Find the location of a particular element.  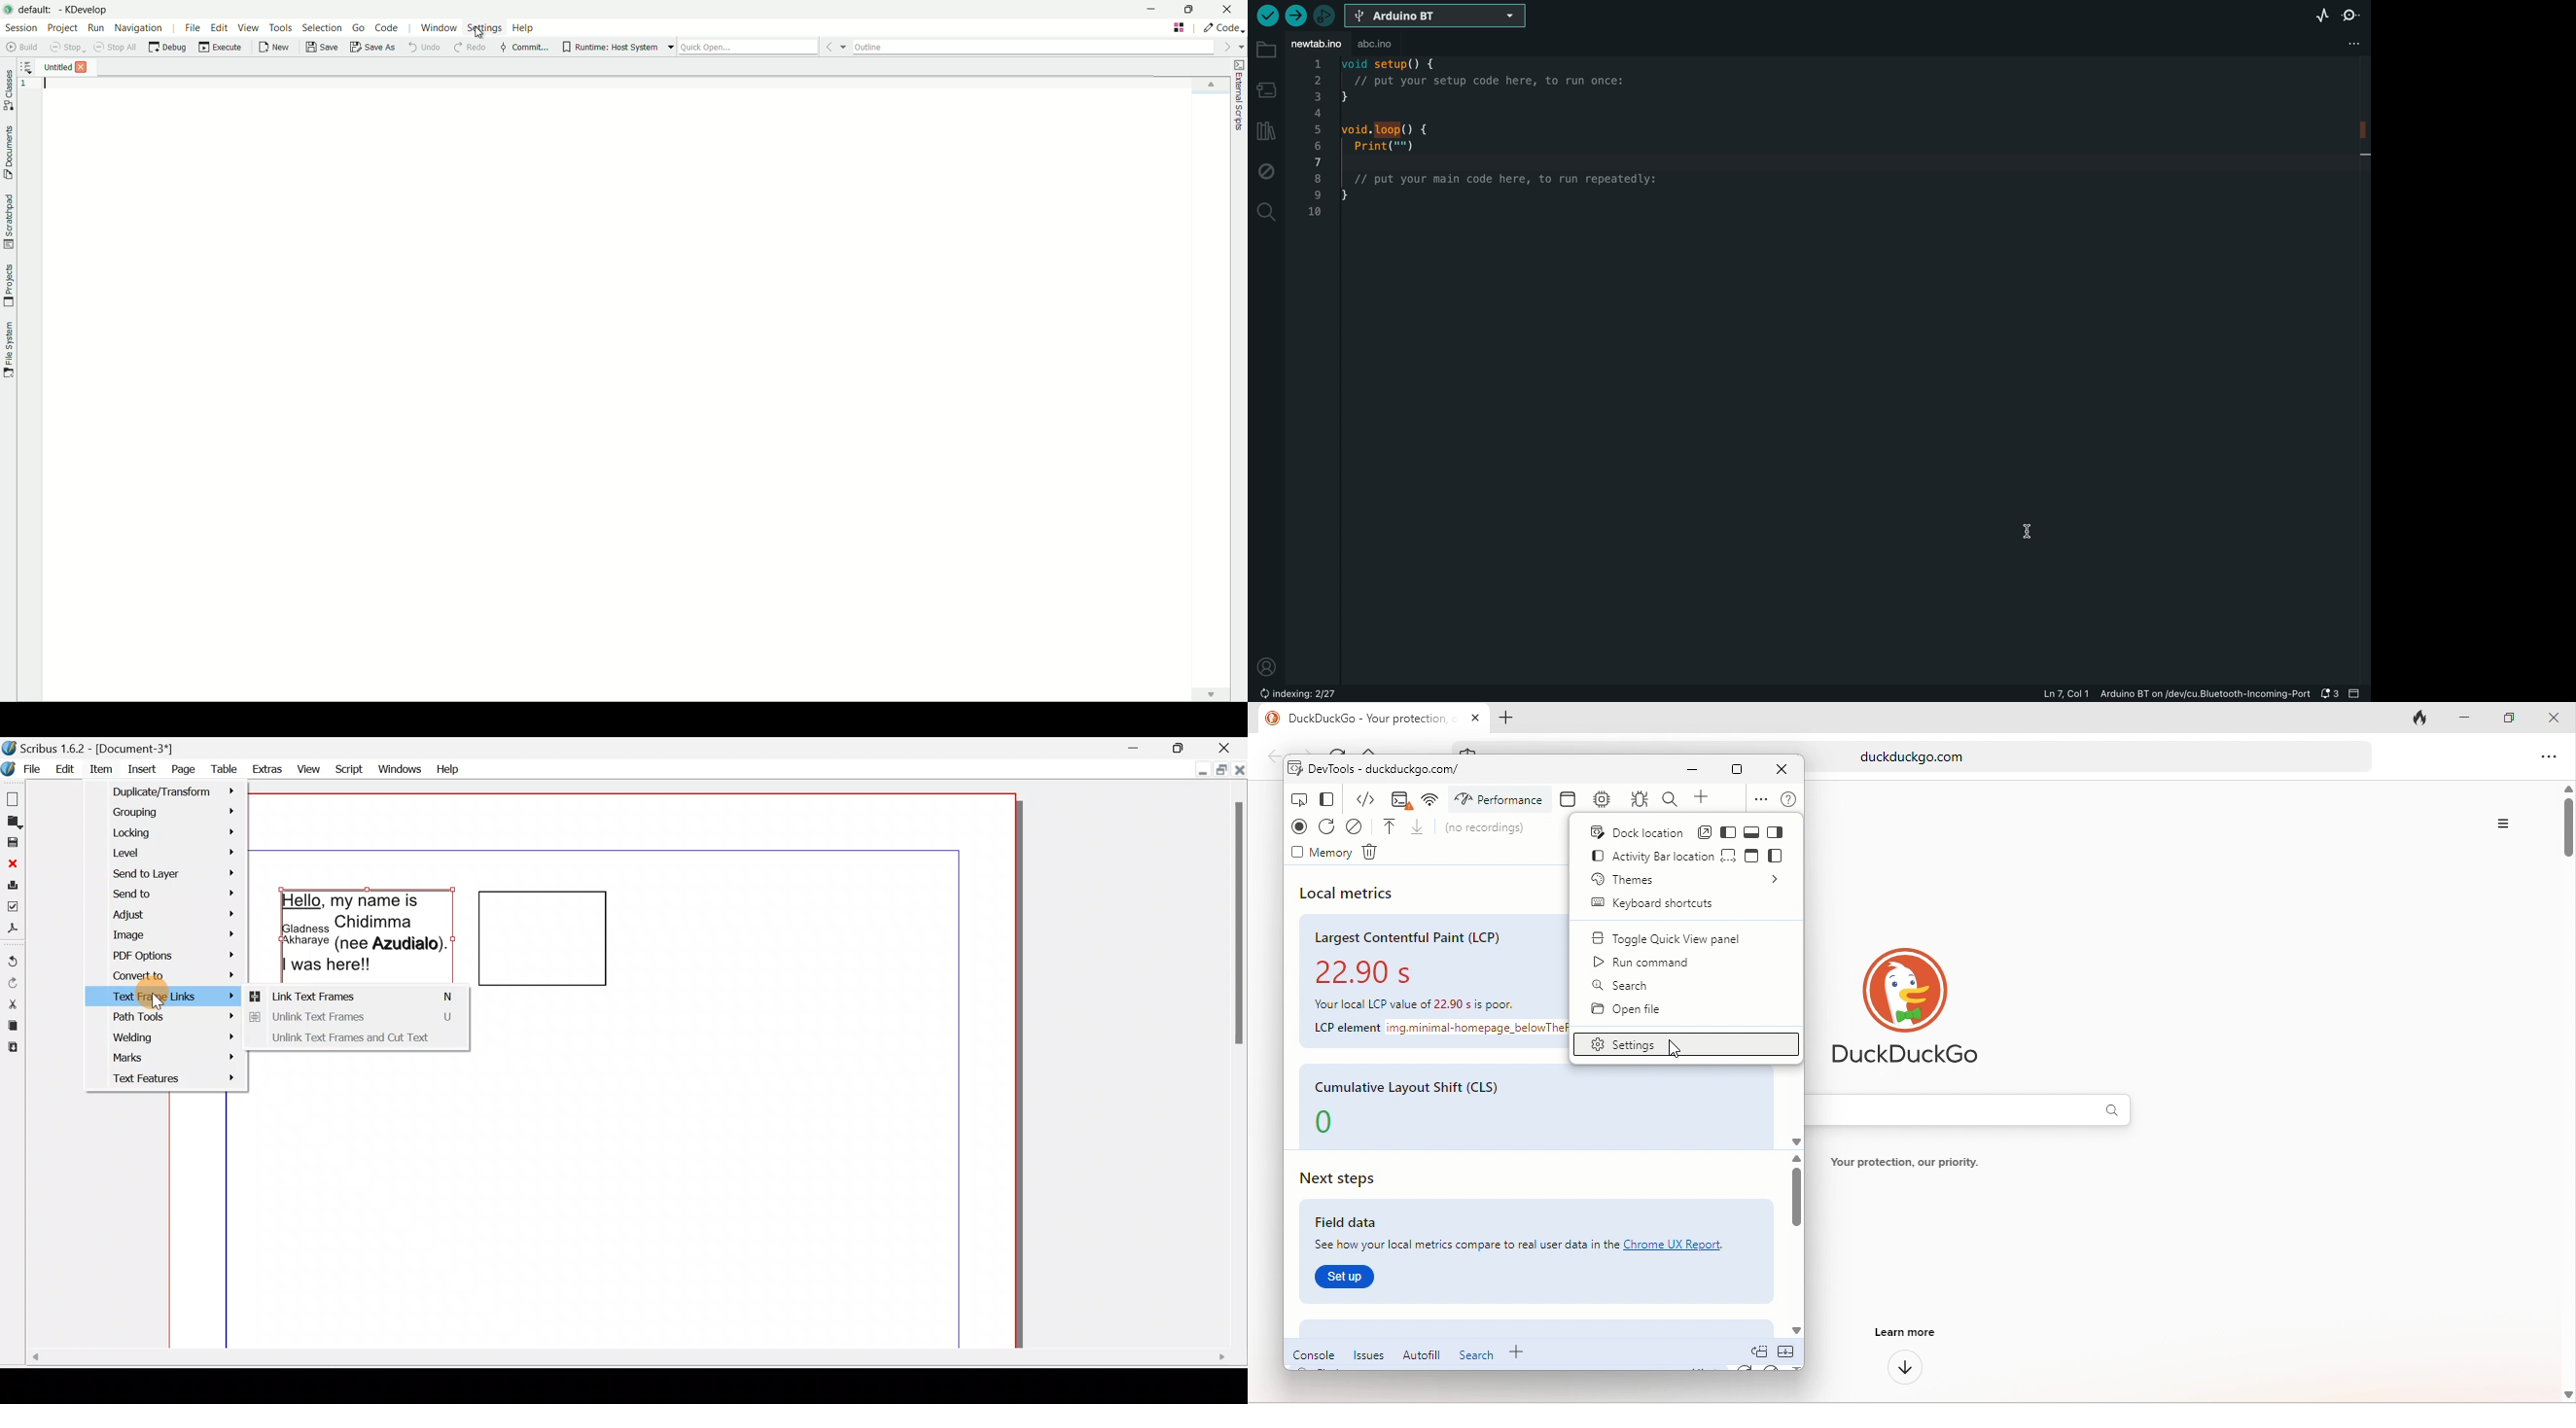

record is located at coordinates (1302, 826).